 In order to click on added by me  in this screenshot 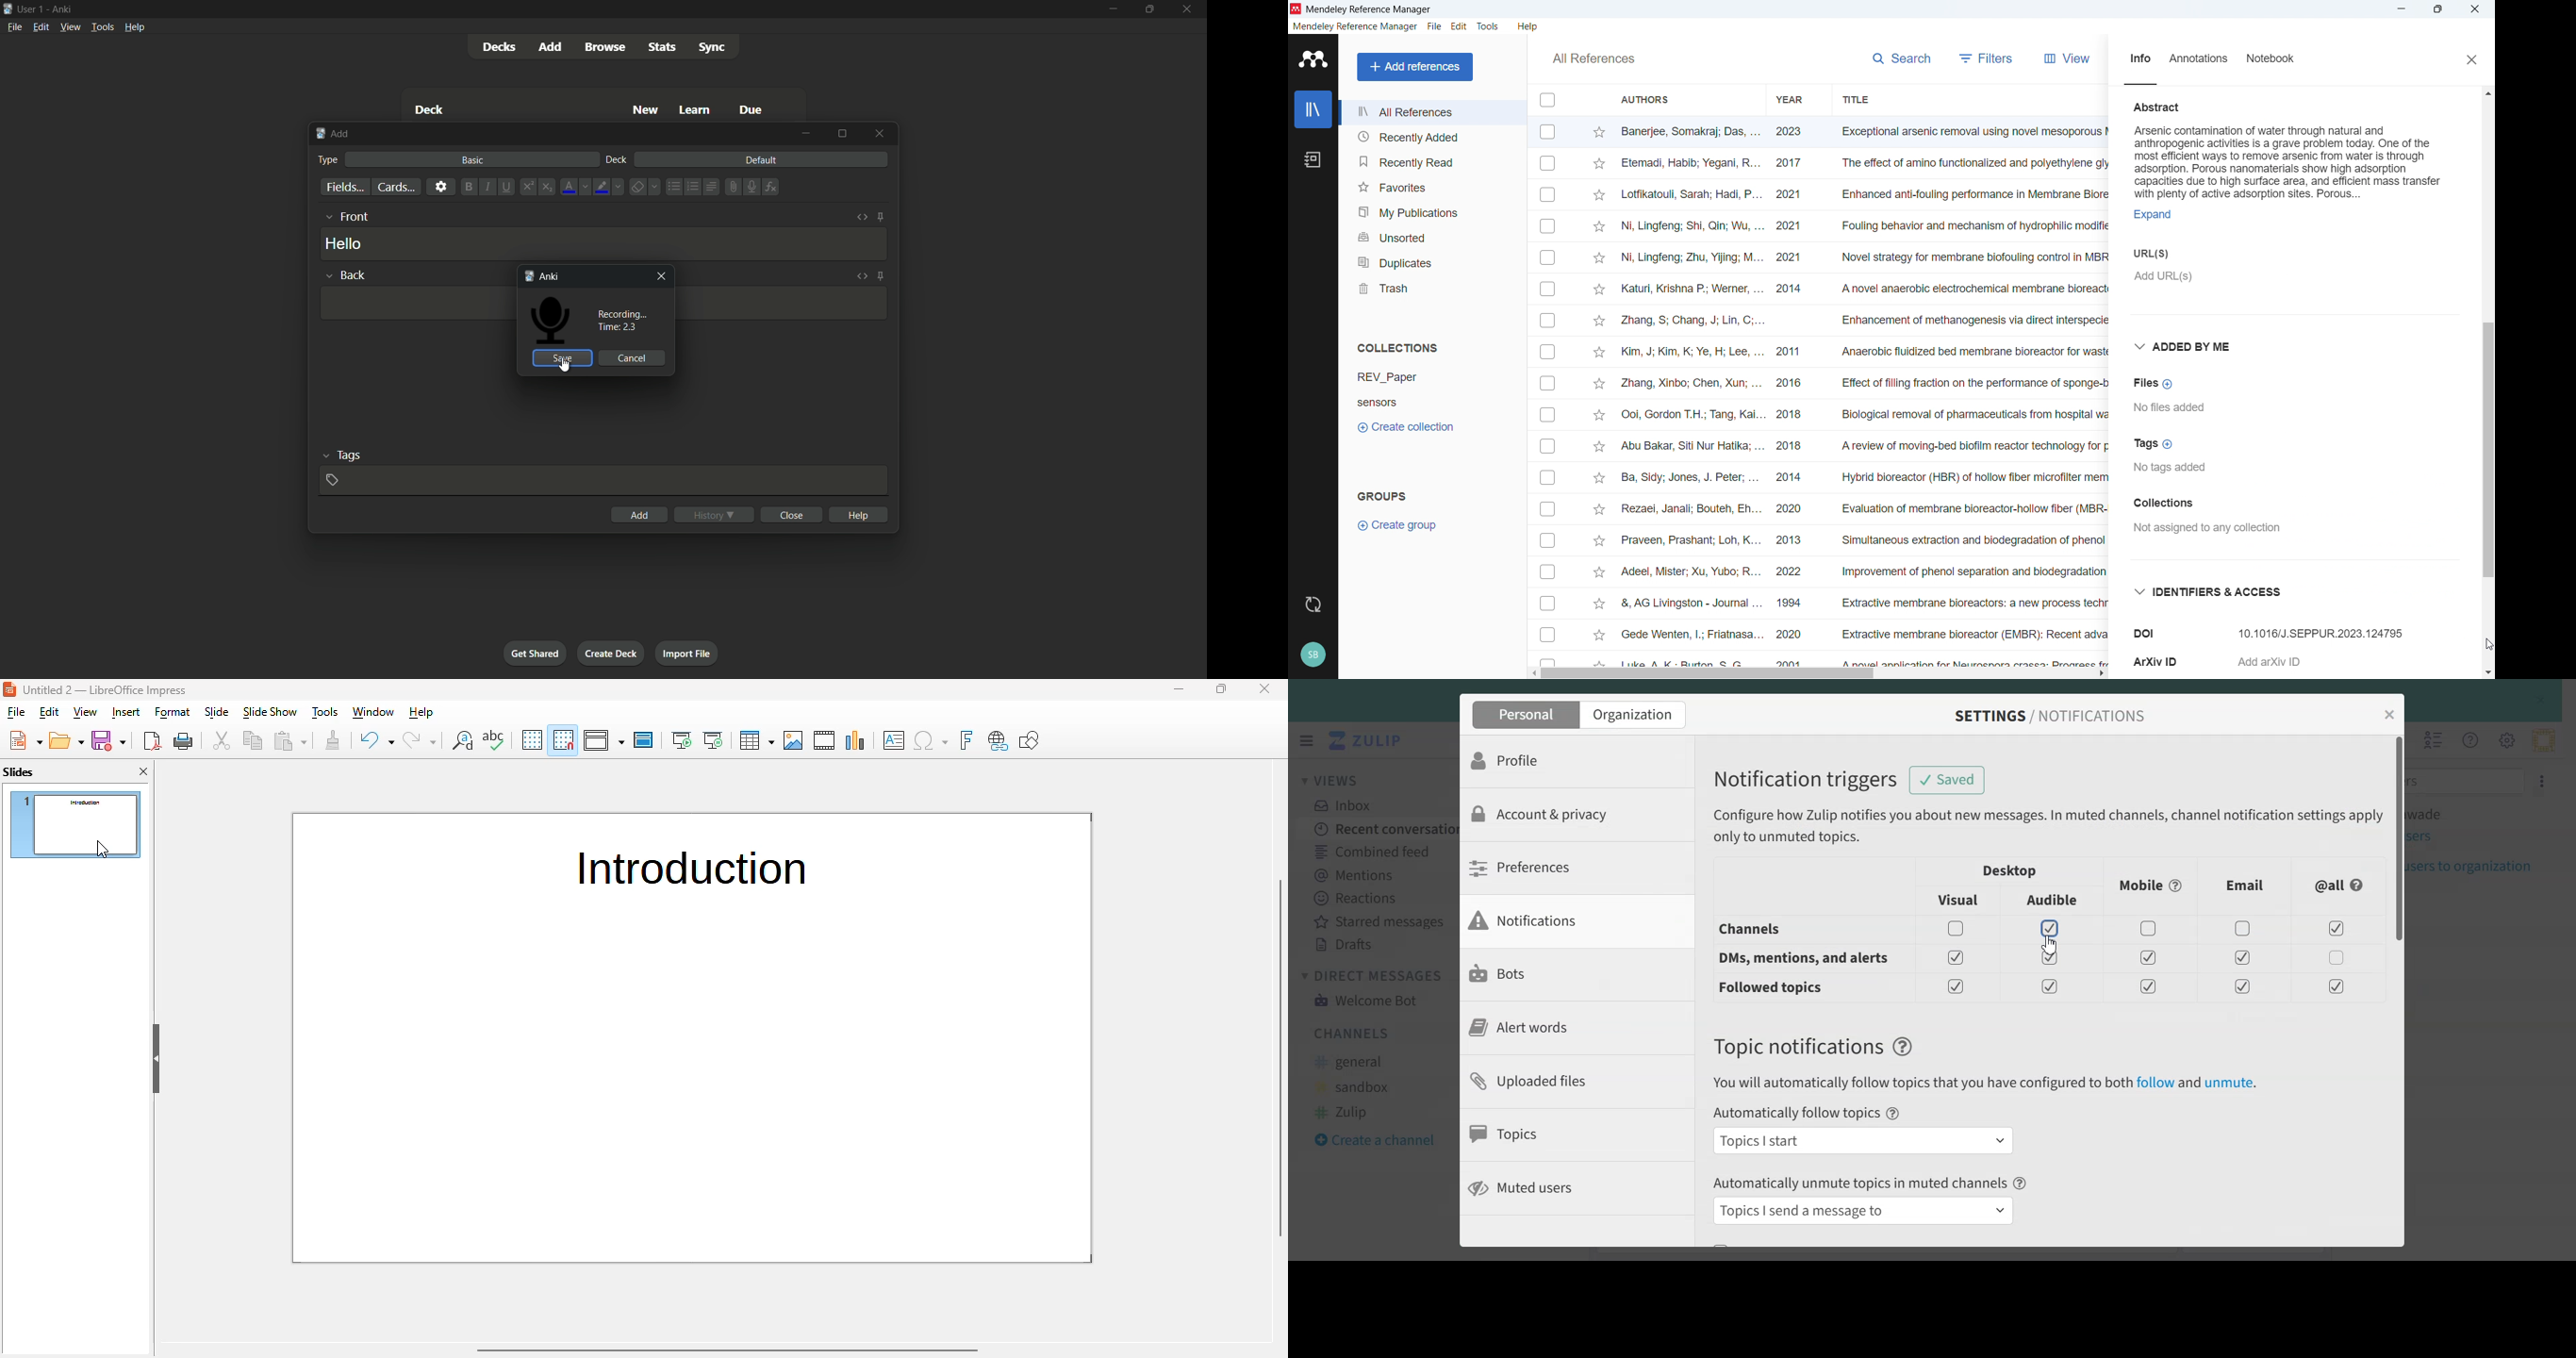, I will do `click(2187, 345)`.